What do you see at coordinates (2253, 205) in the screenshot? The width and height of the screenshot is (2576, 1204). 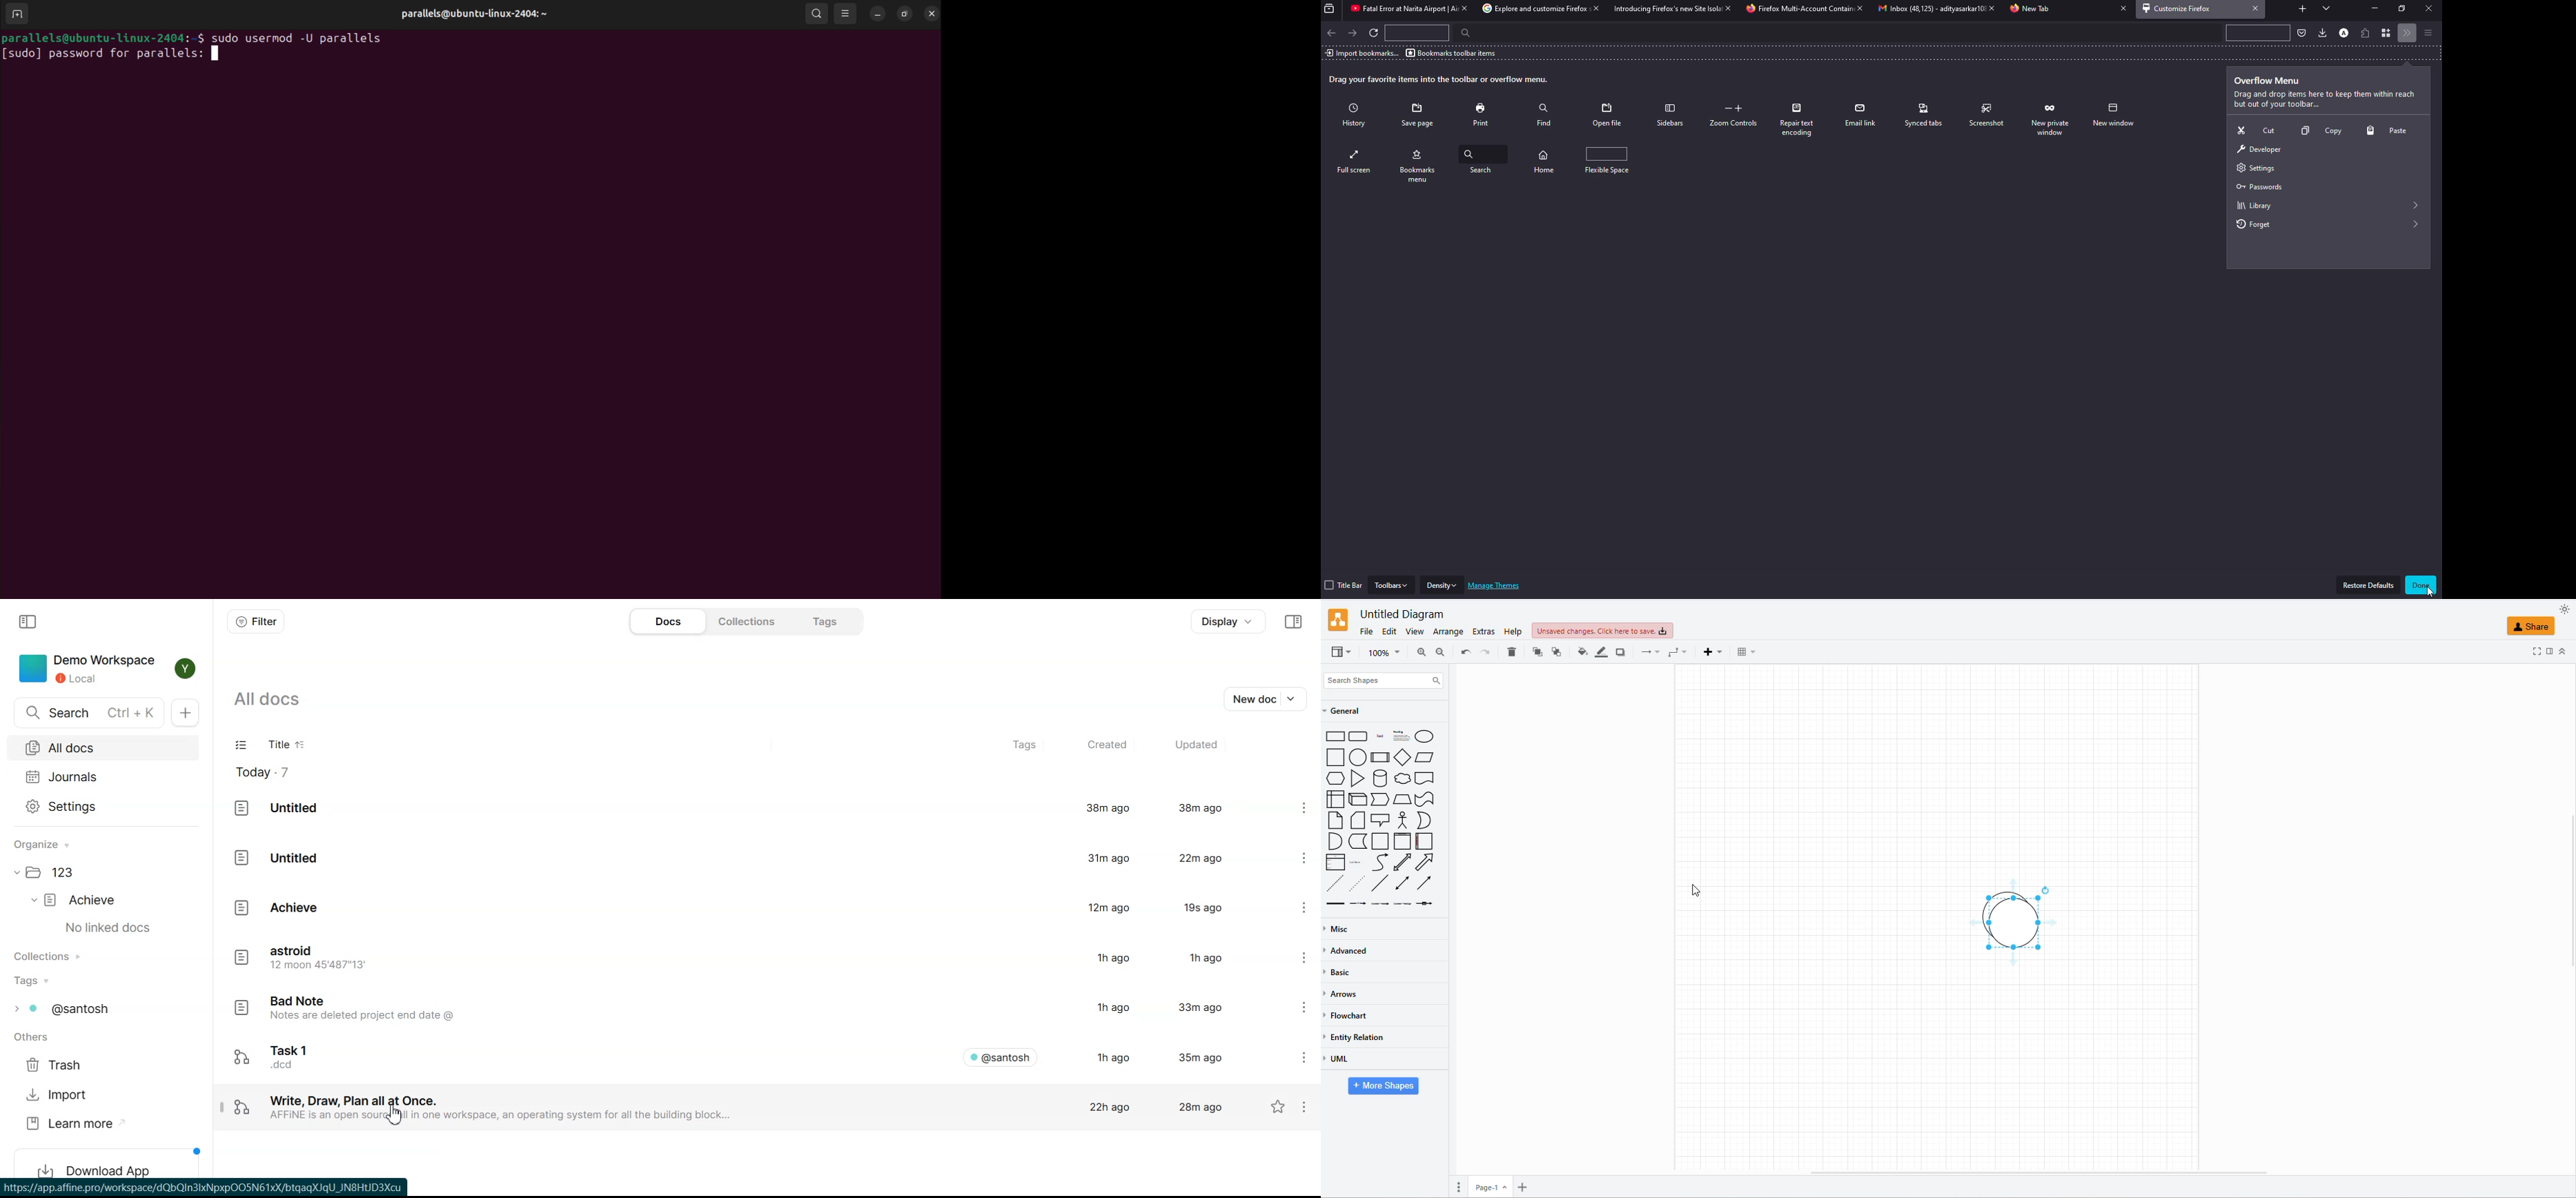 I see `library` at bounding box center [2253, 205].